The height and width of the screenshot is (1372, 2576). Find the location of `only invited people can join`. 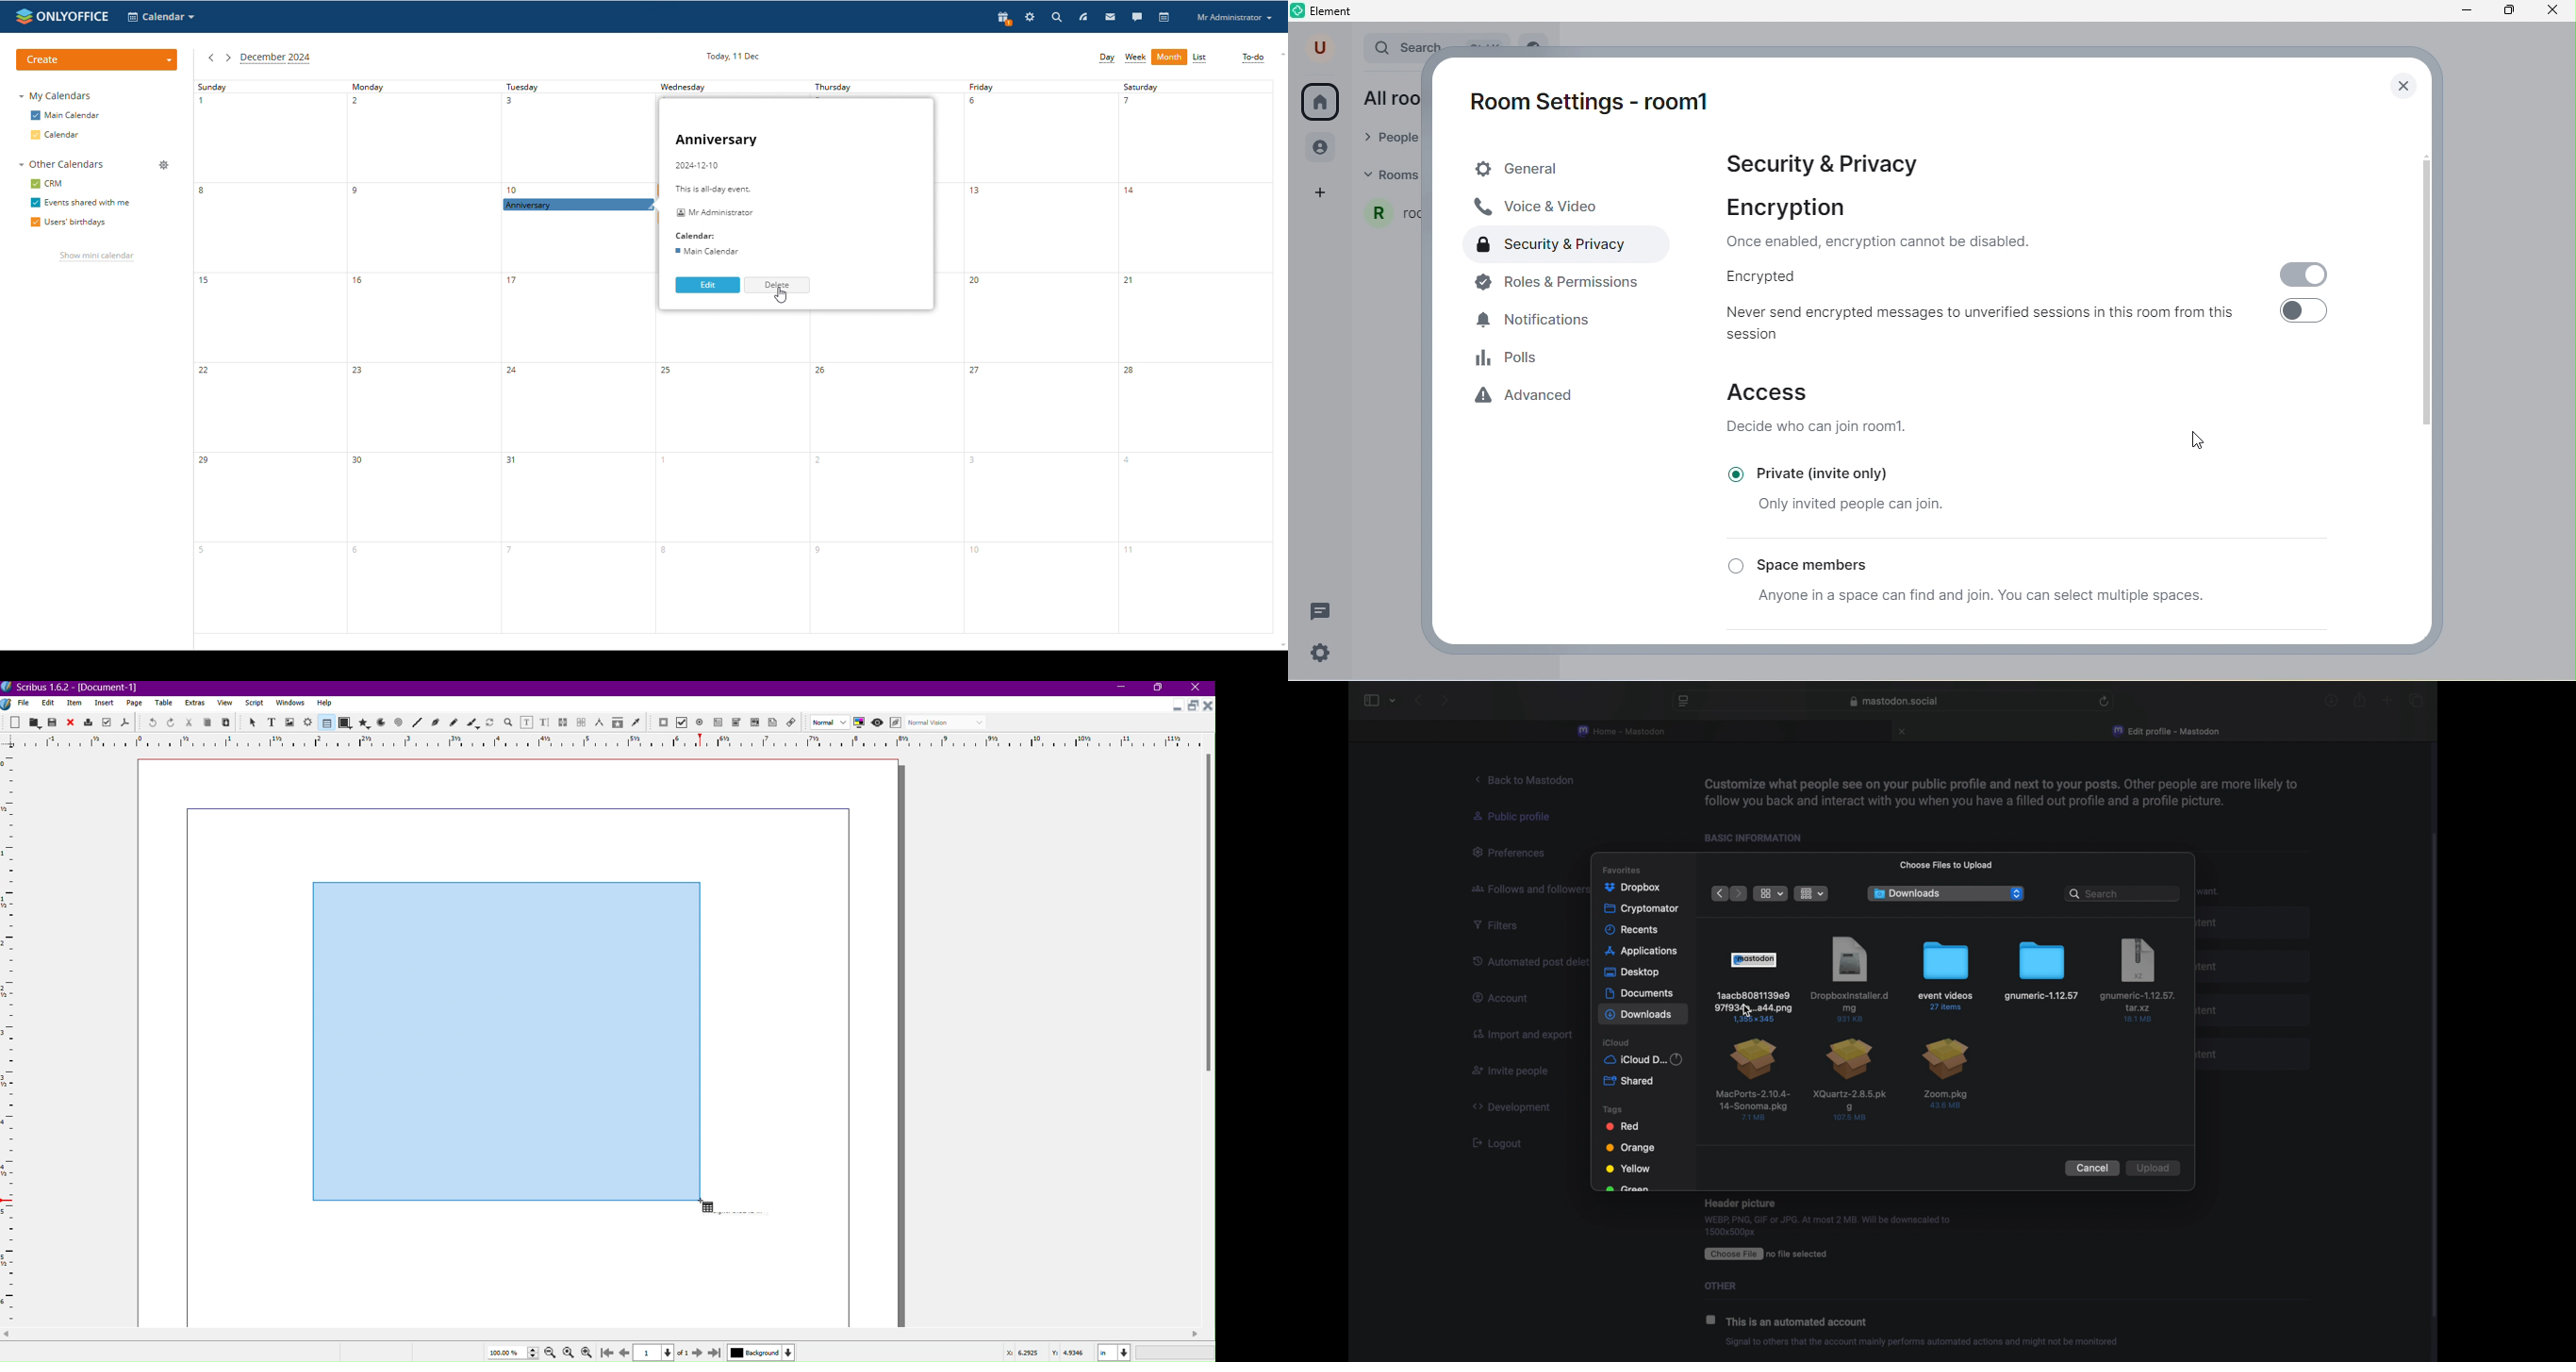

only invited people can join is located at coordinates (1837, 505).